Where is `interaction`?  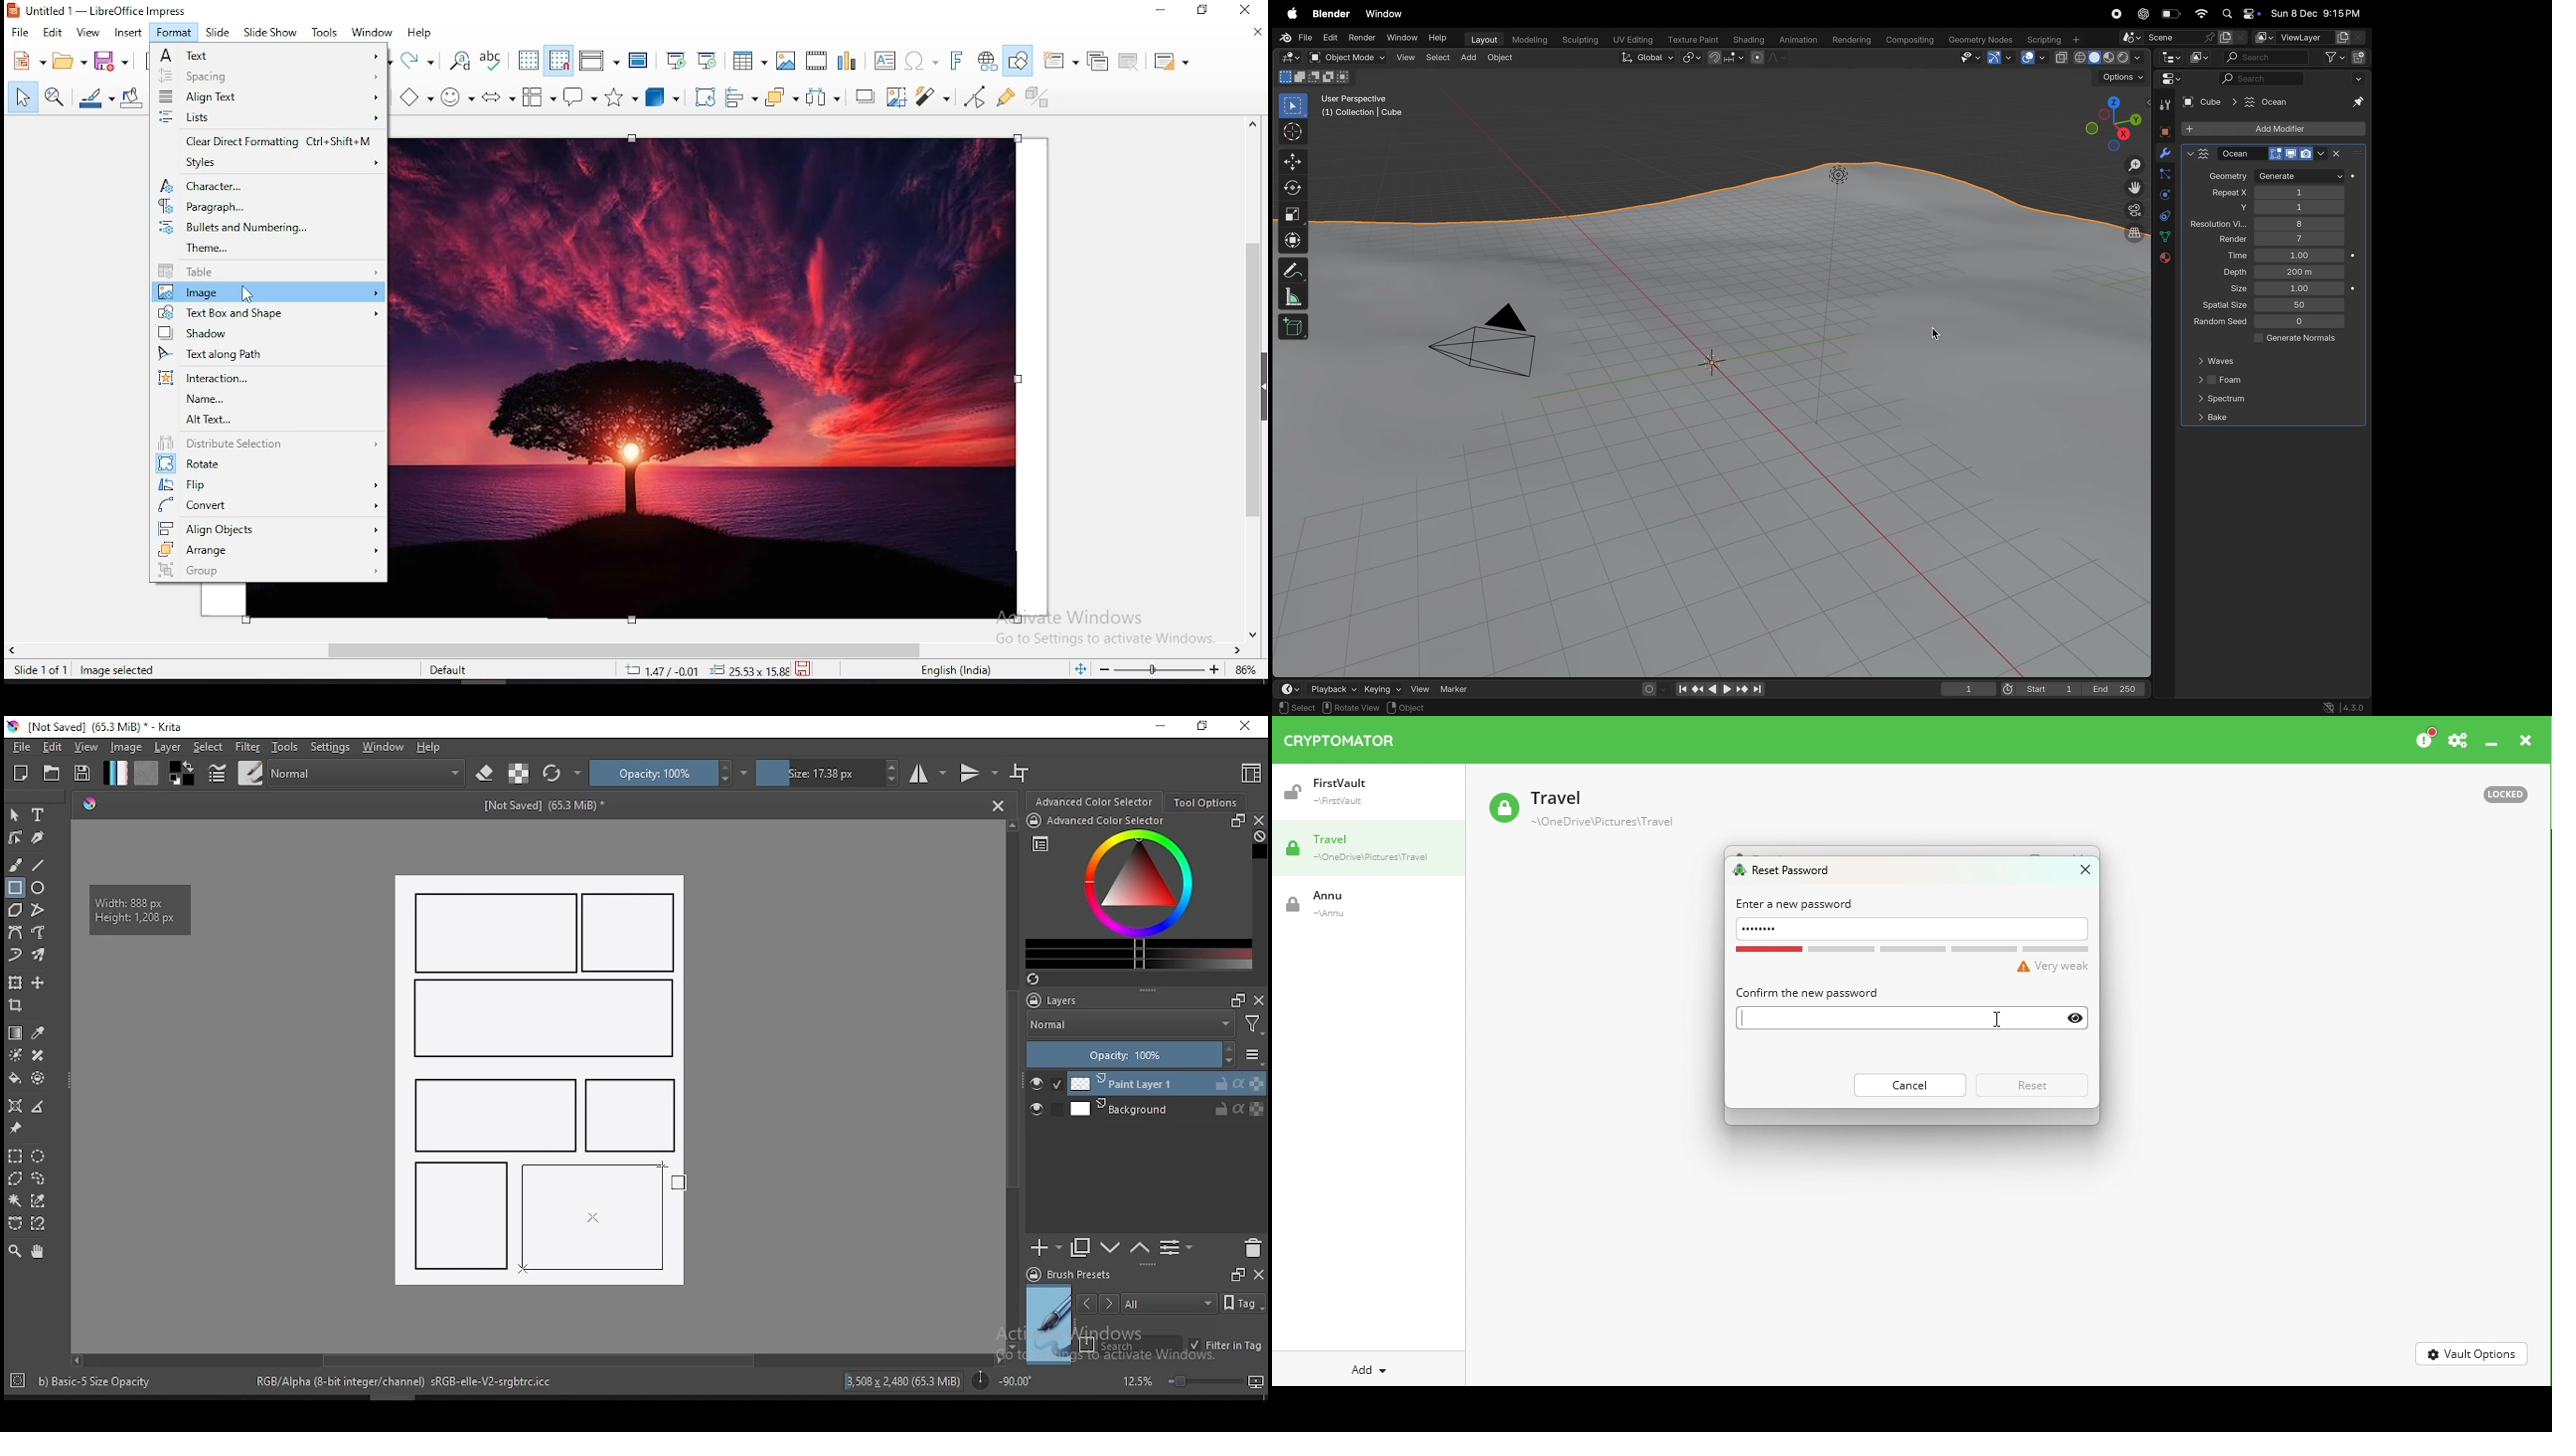
interaction is located at coordinates (264, 378).